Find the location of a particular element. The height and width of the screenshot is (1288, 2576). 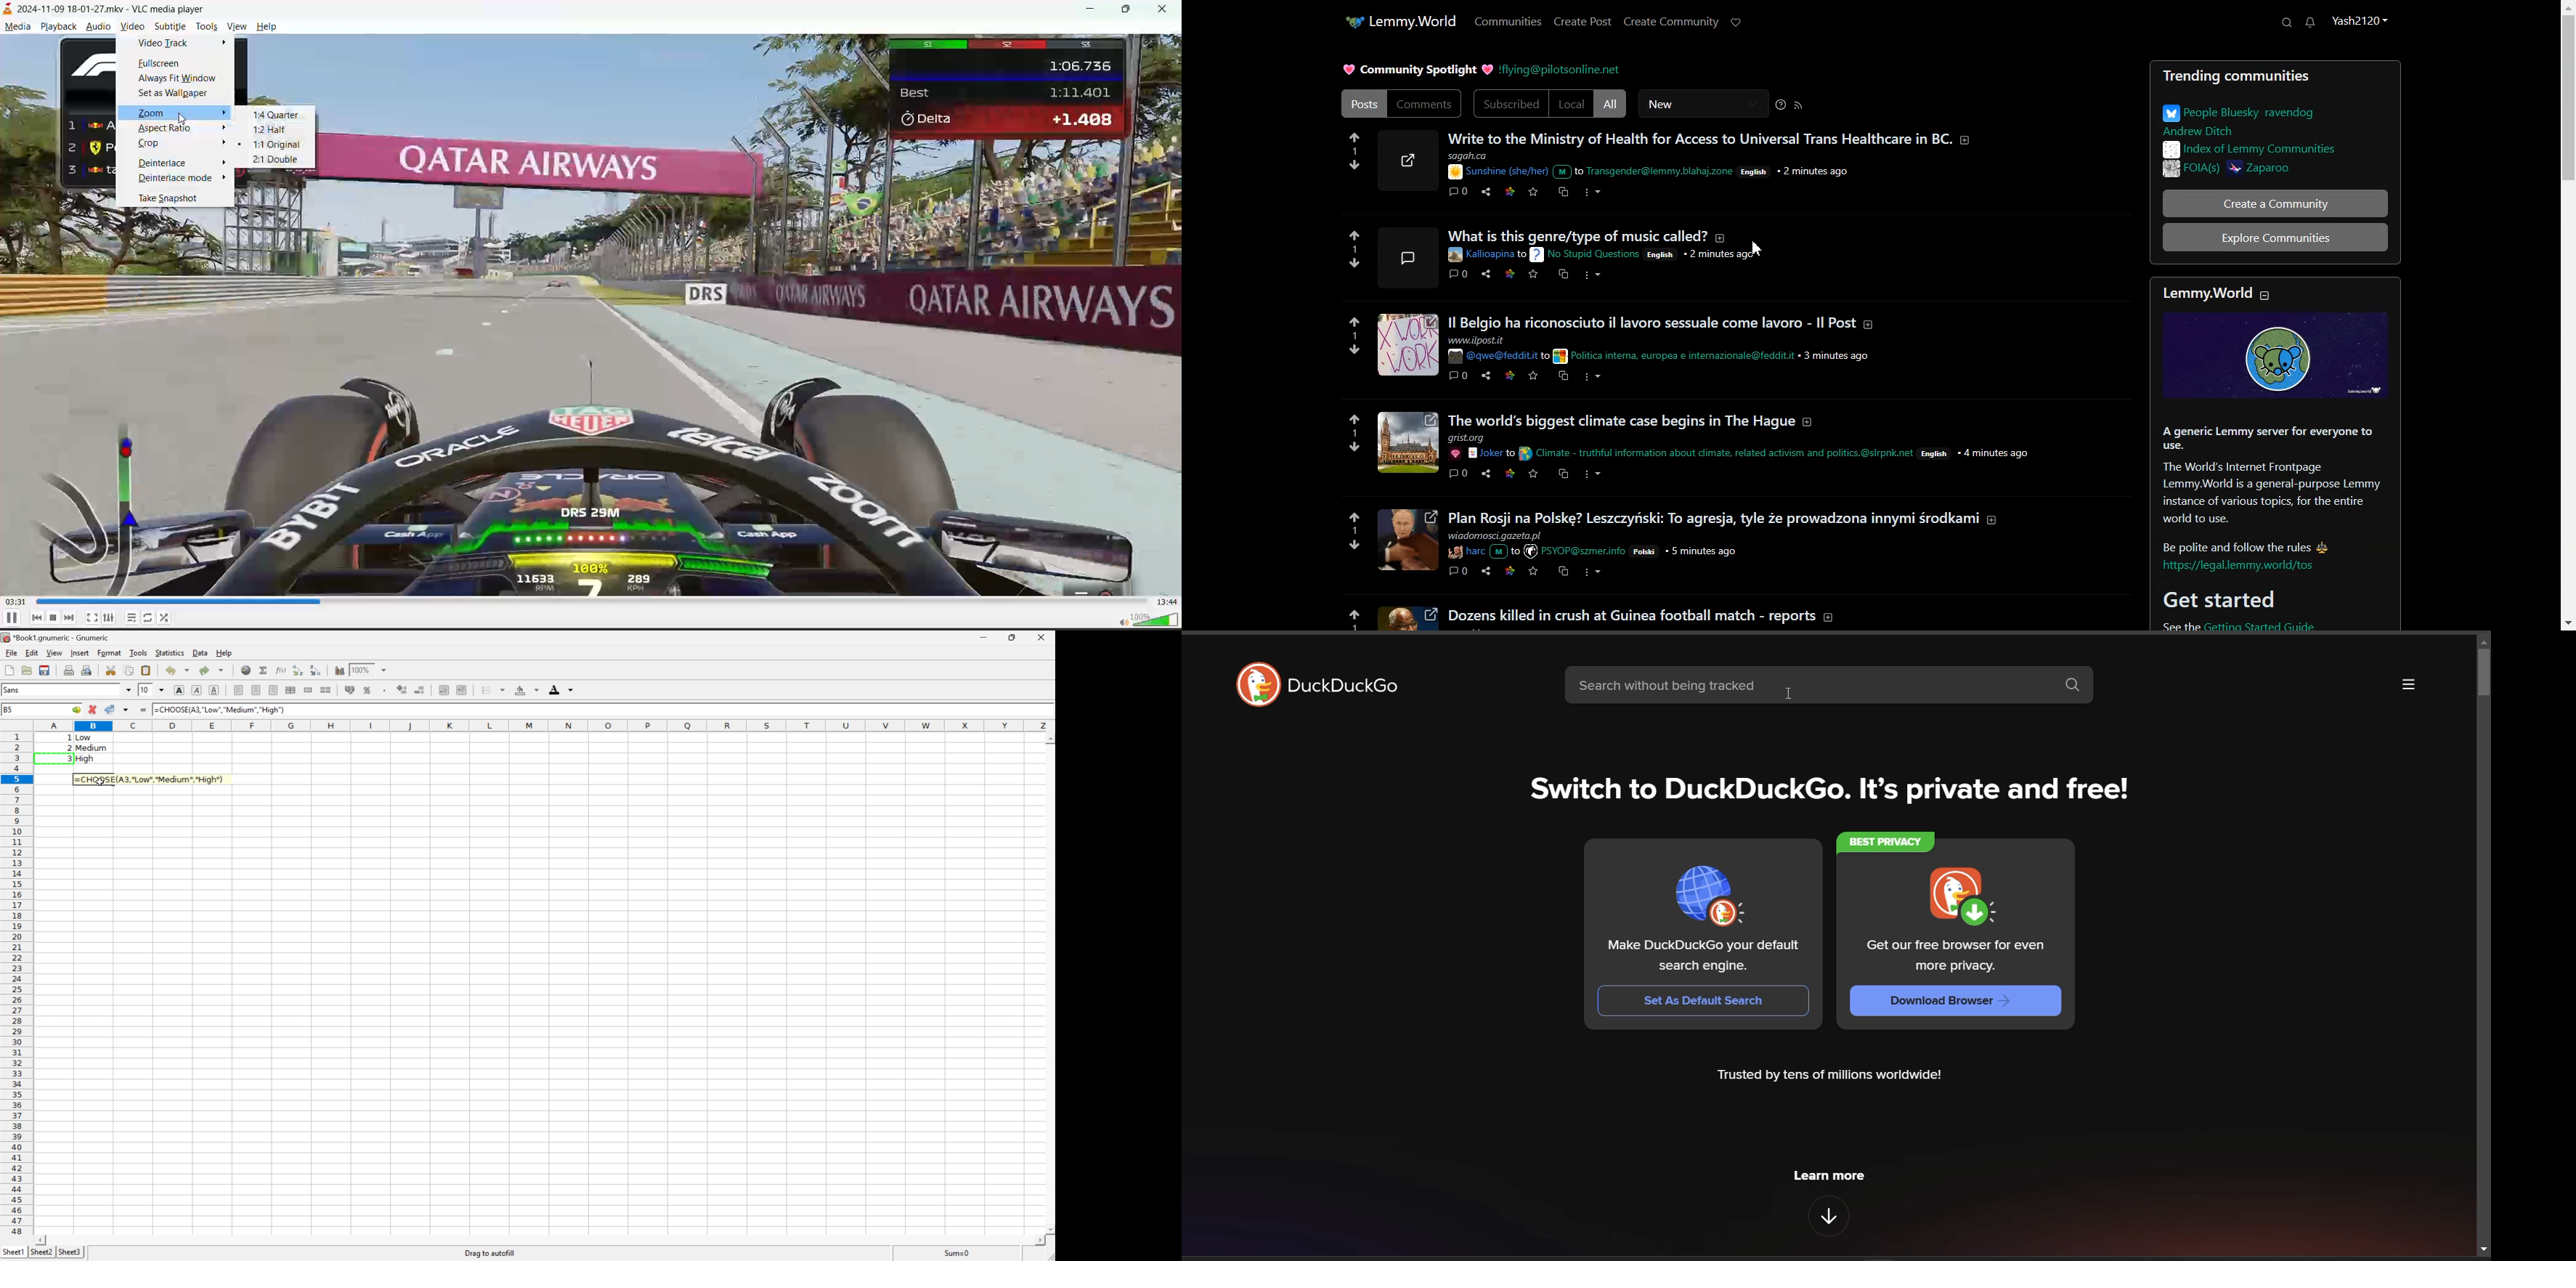

Format the selection as percentage is located at coordinates (366, 690).